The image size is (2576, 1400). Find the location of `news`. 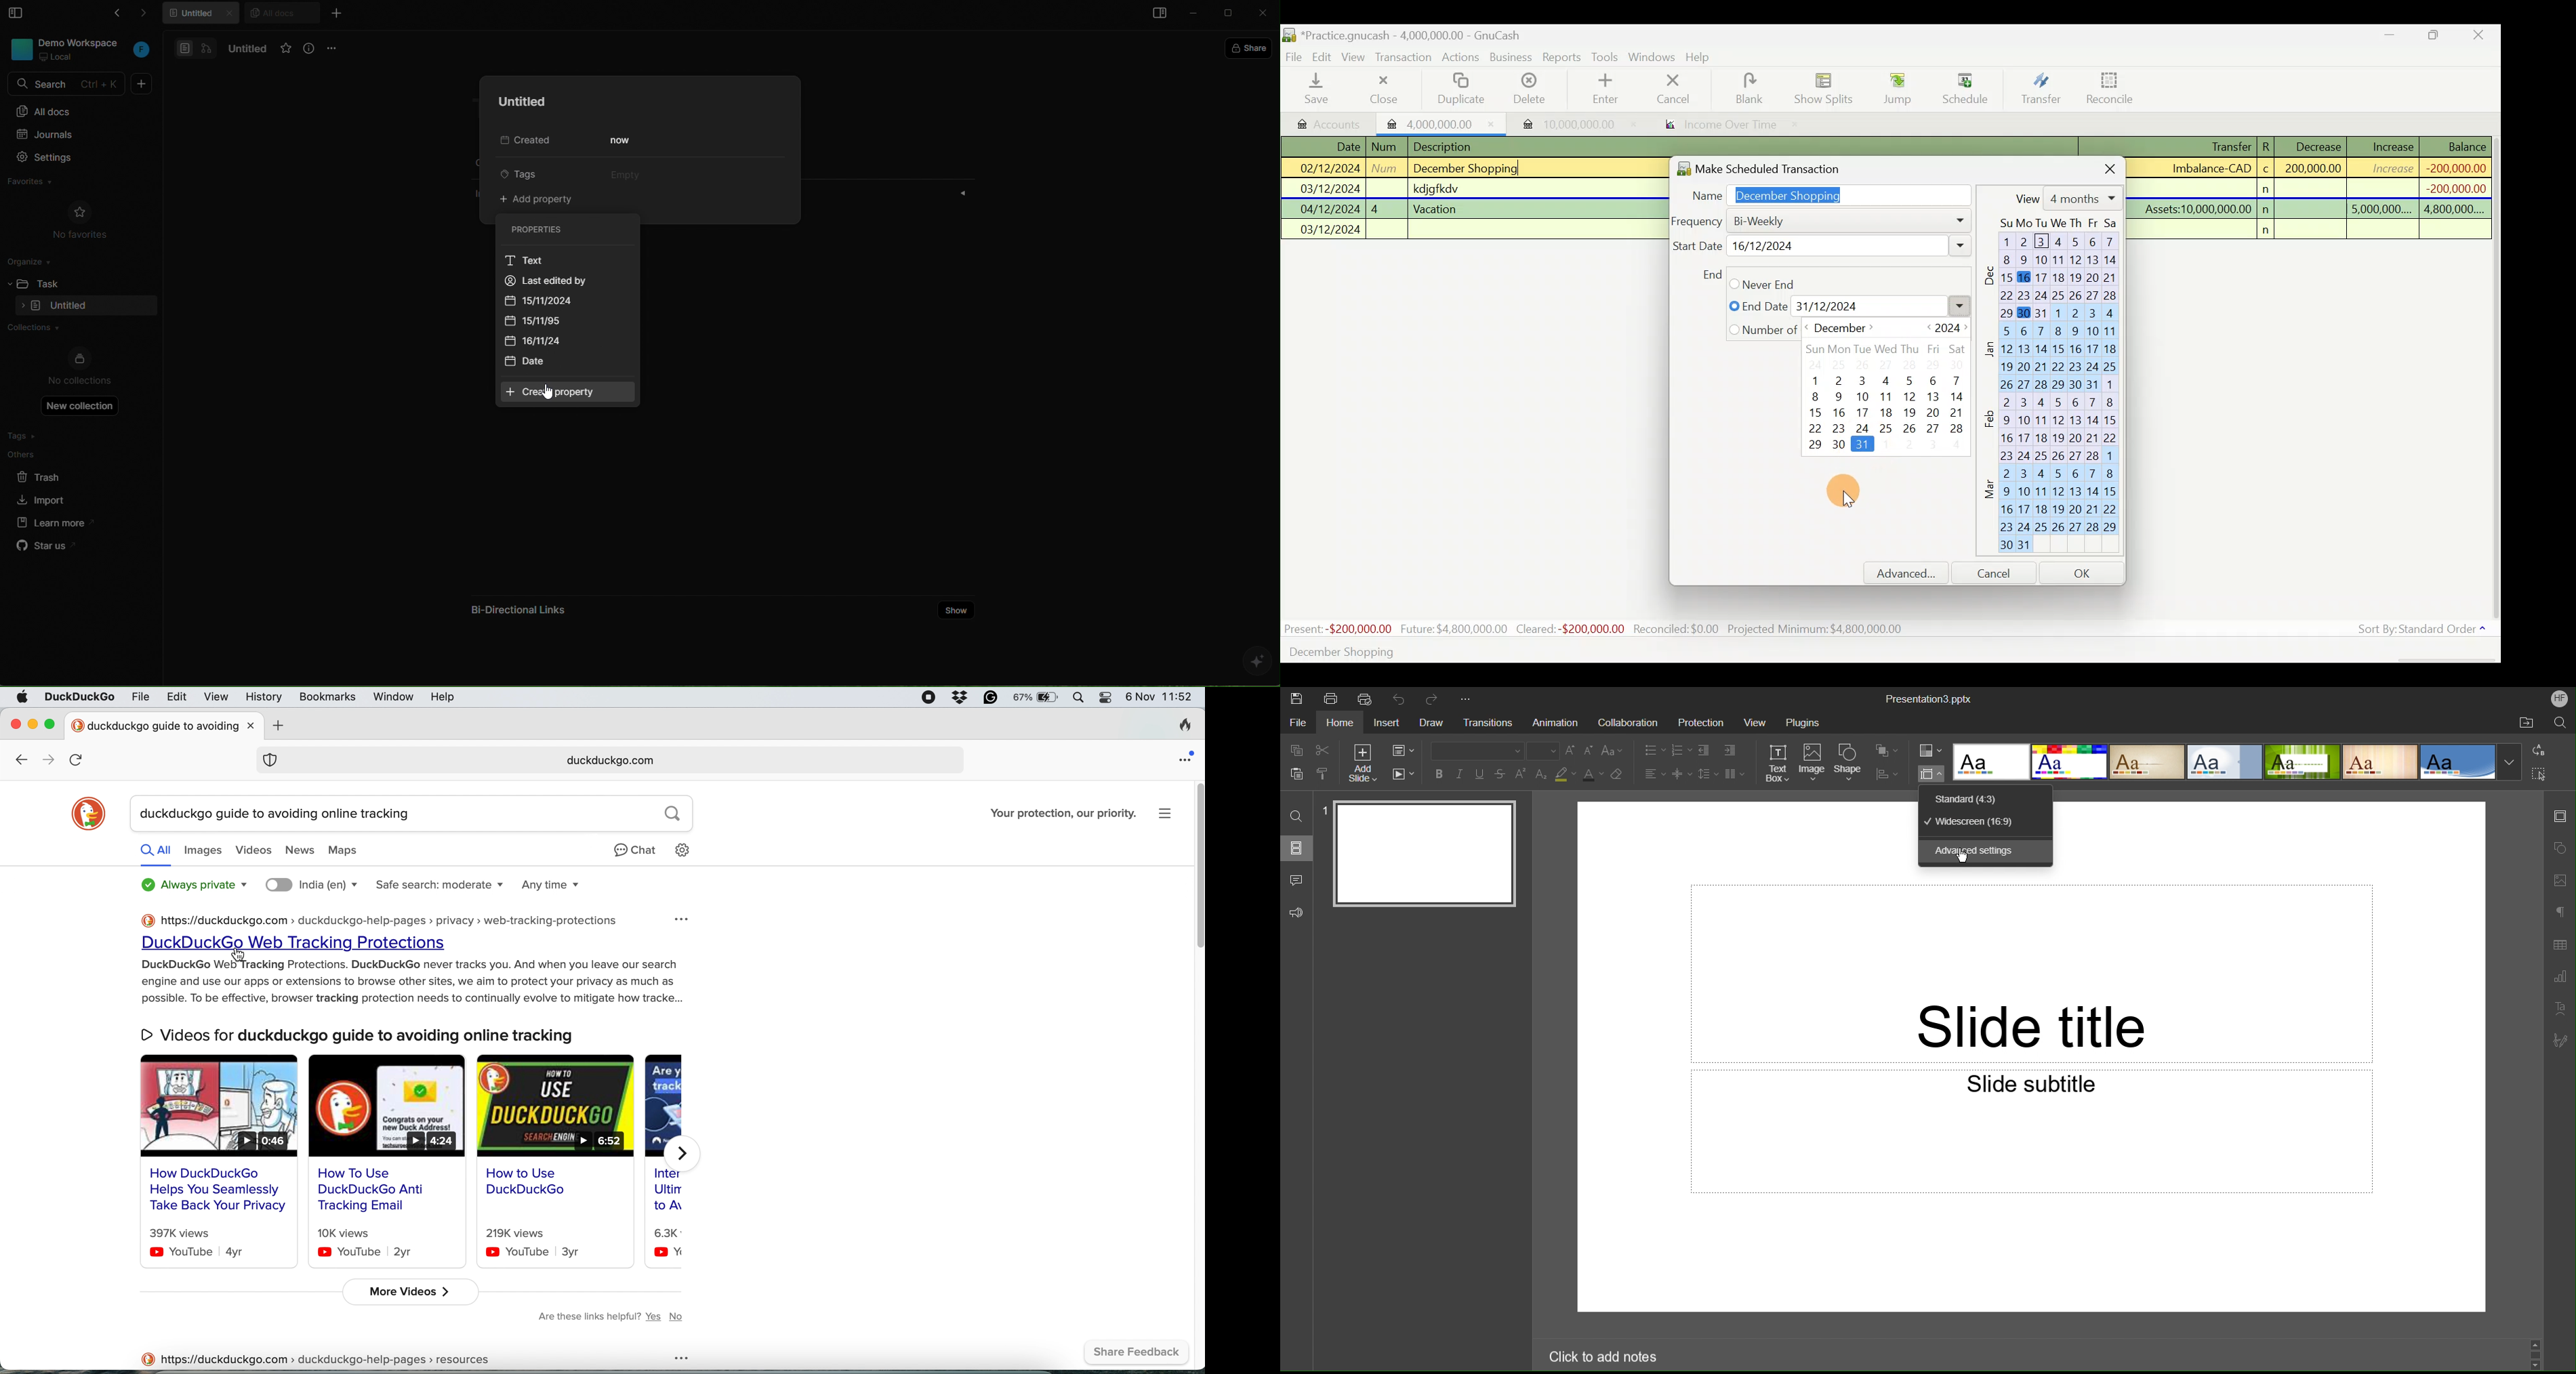

news is located at coordinates (300, 849).